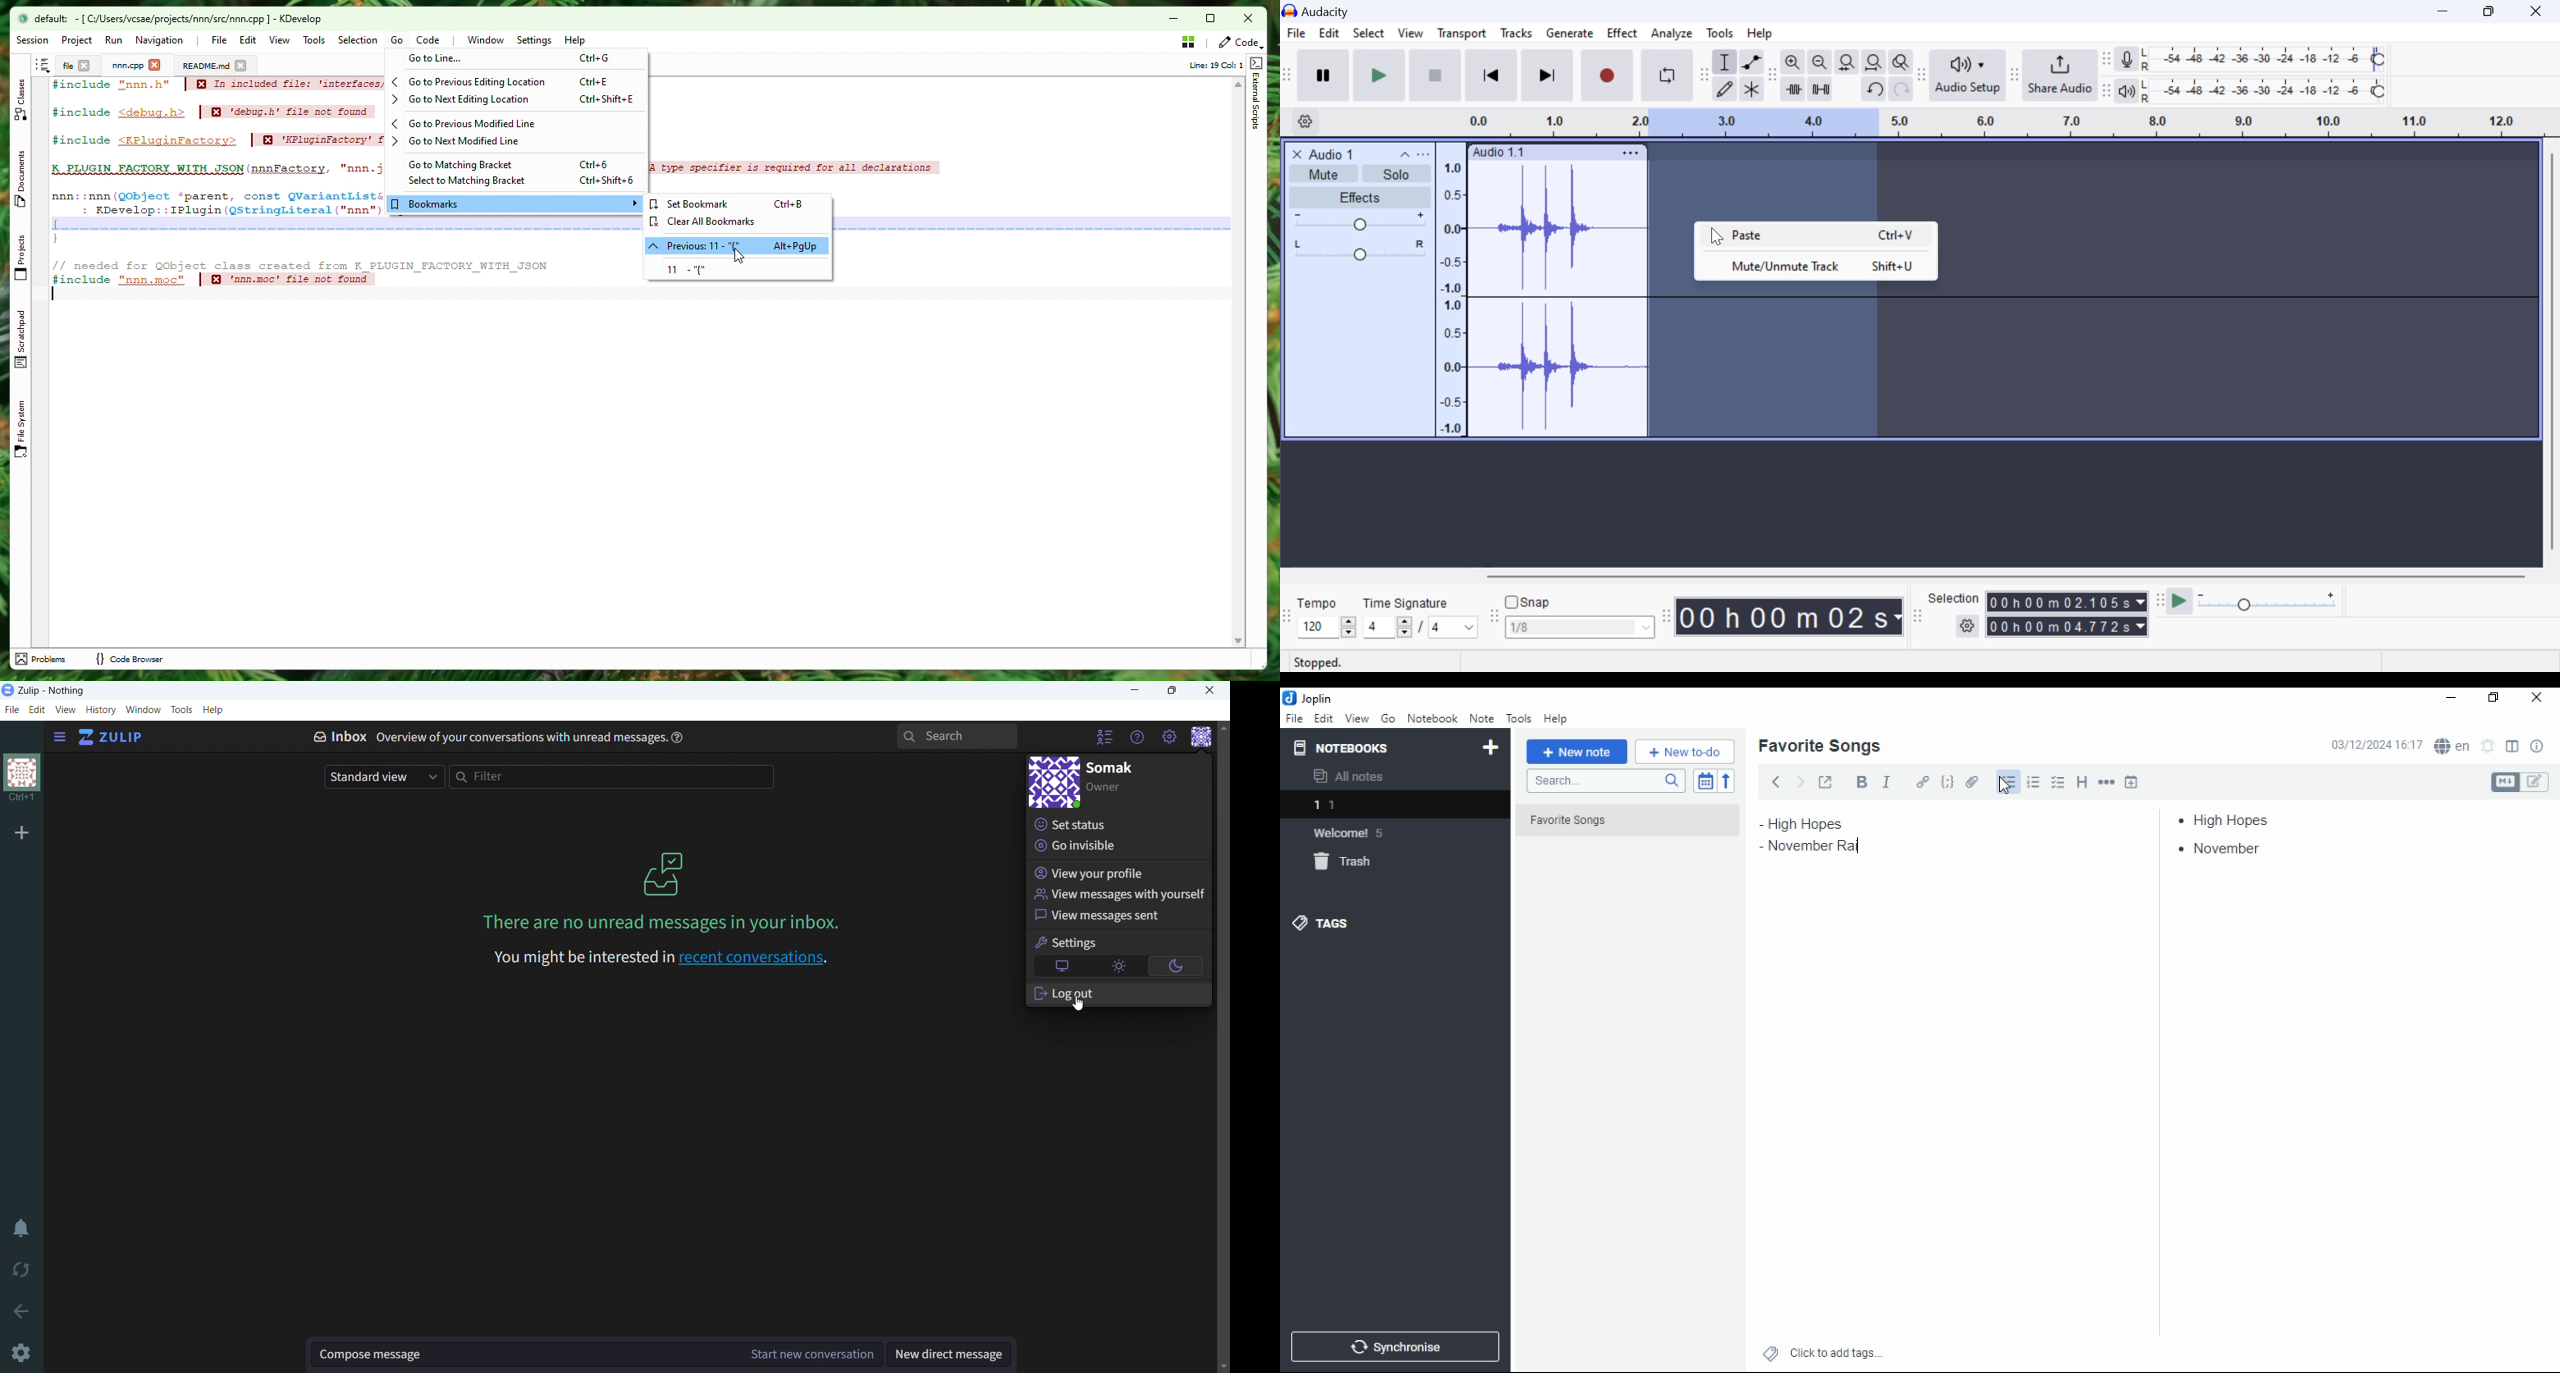  Describe the element at coordinates (1353, 807) in the screenshot. I see `notebook 1` at that location.